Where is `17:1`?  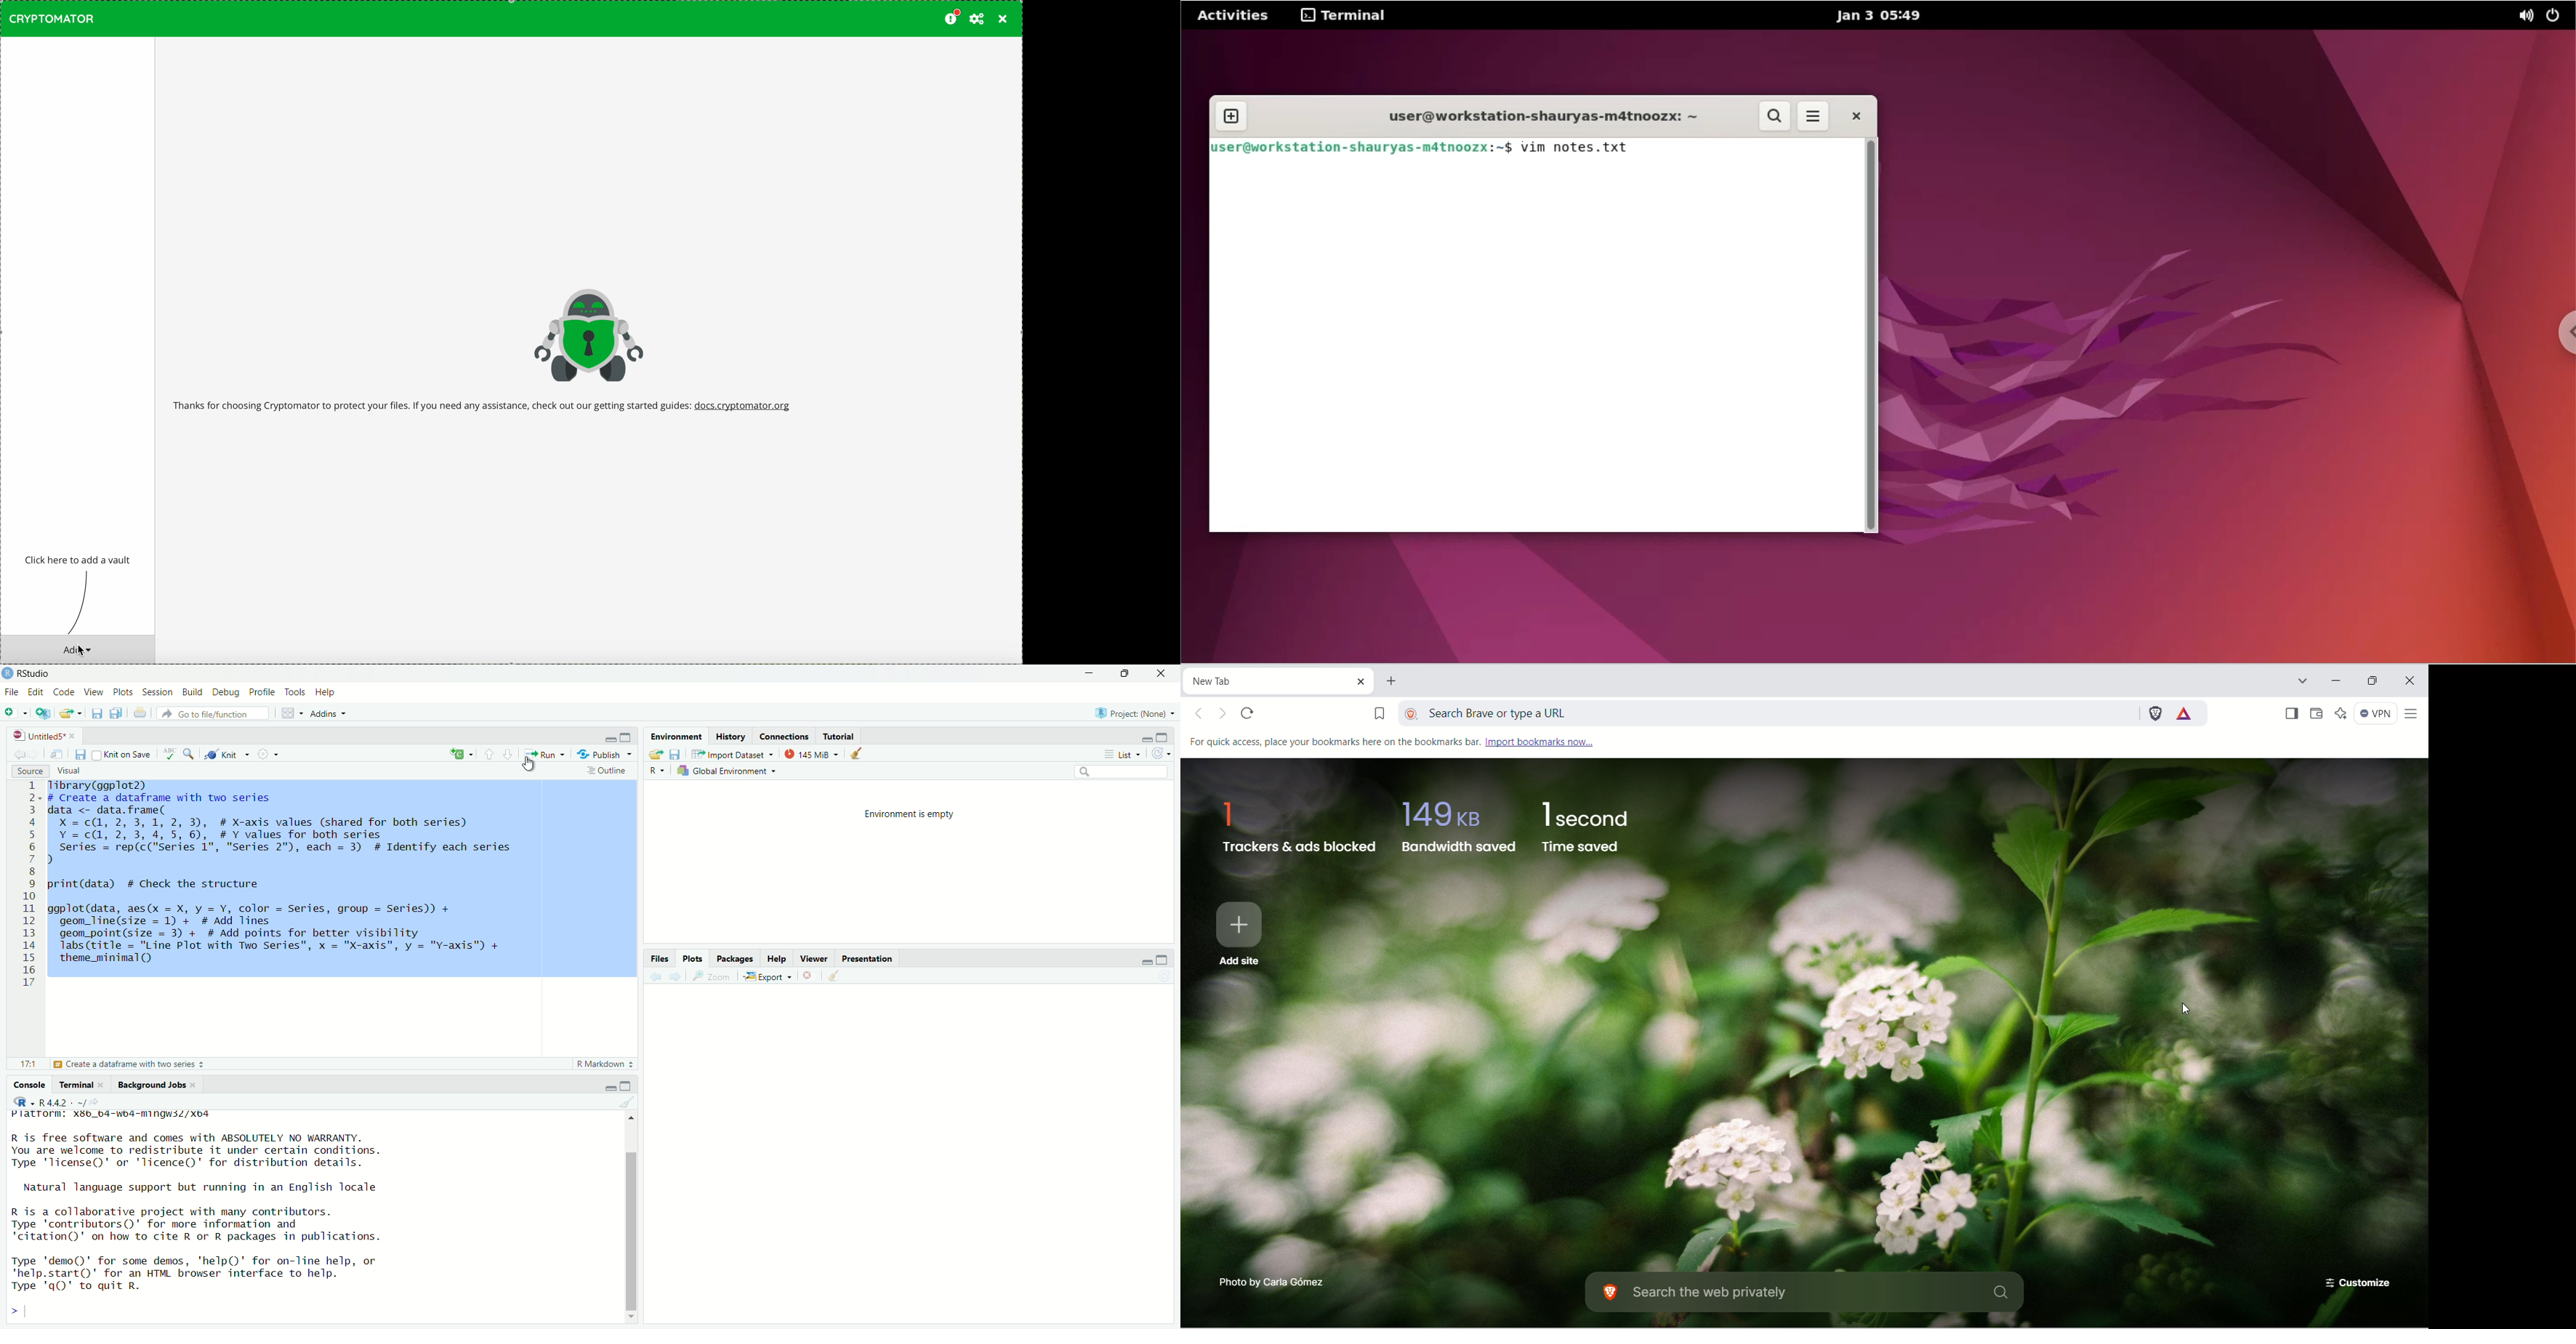 17:1 is located at coordinates (26, 1064).